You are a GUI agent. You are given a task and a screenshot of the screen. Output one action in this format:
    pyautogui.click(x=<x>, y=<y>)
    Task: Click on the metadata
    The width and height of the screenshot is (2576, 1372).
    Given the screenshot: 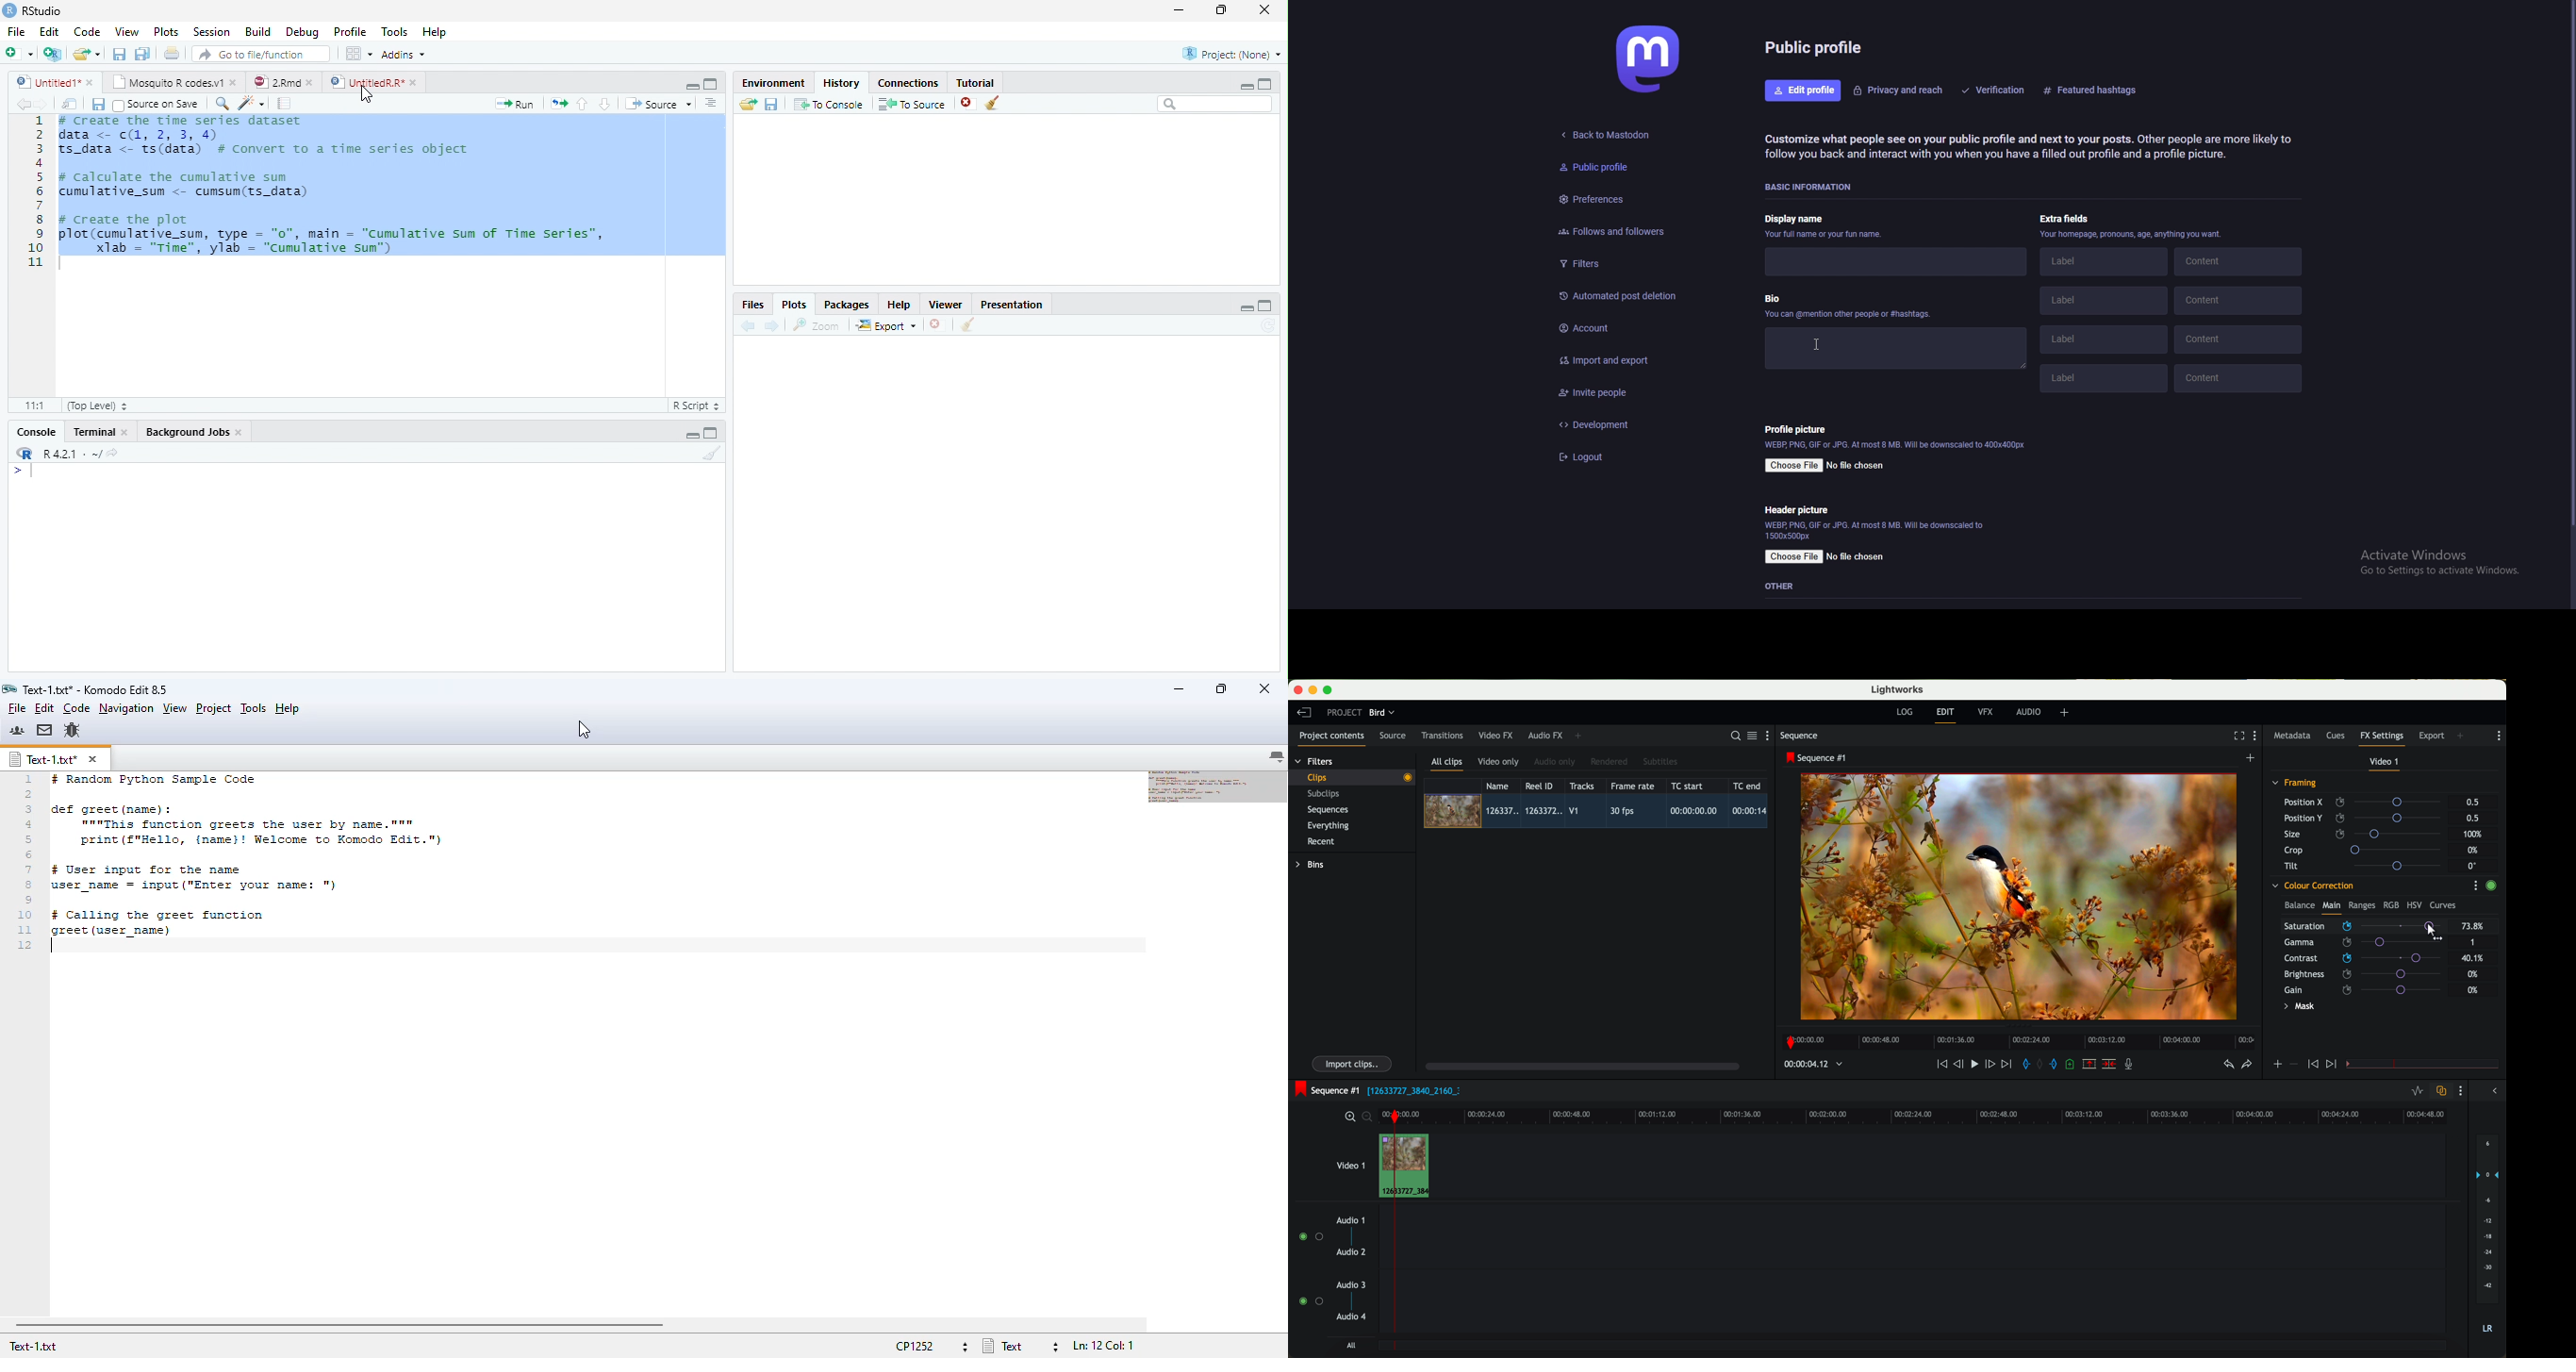 What is the action you would take?
    pyautogui.click(x=2295, y=736)
    